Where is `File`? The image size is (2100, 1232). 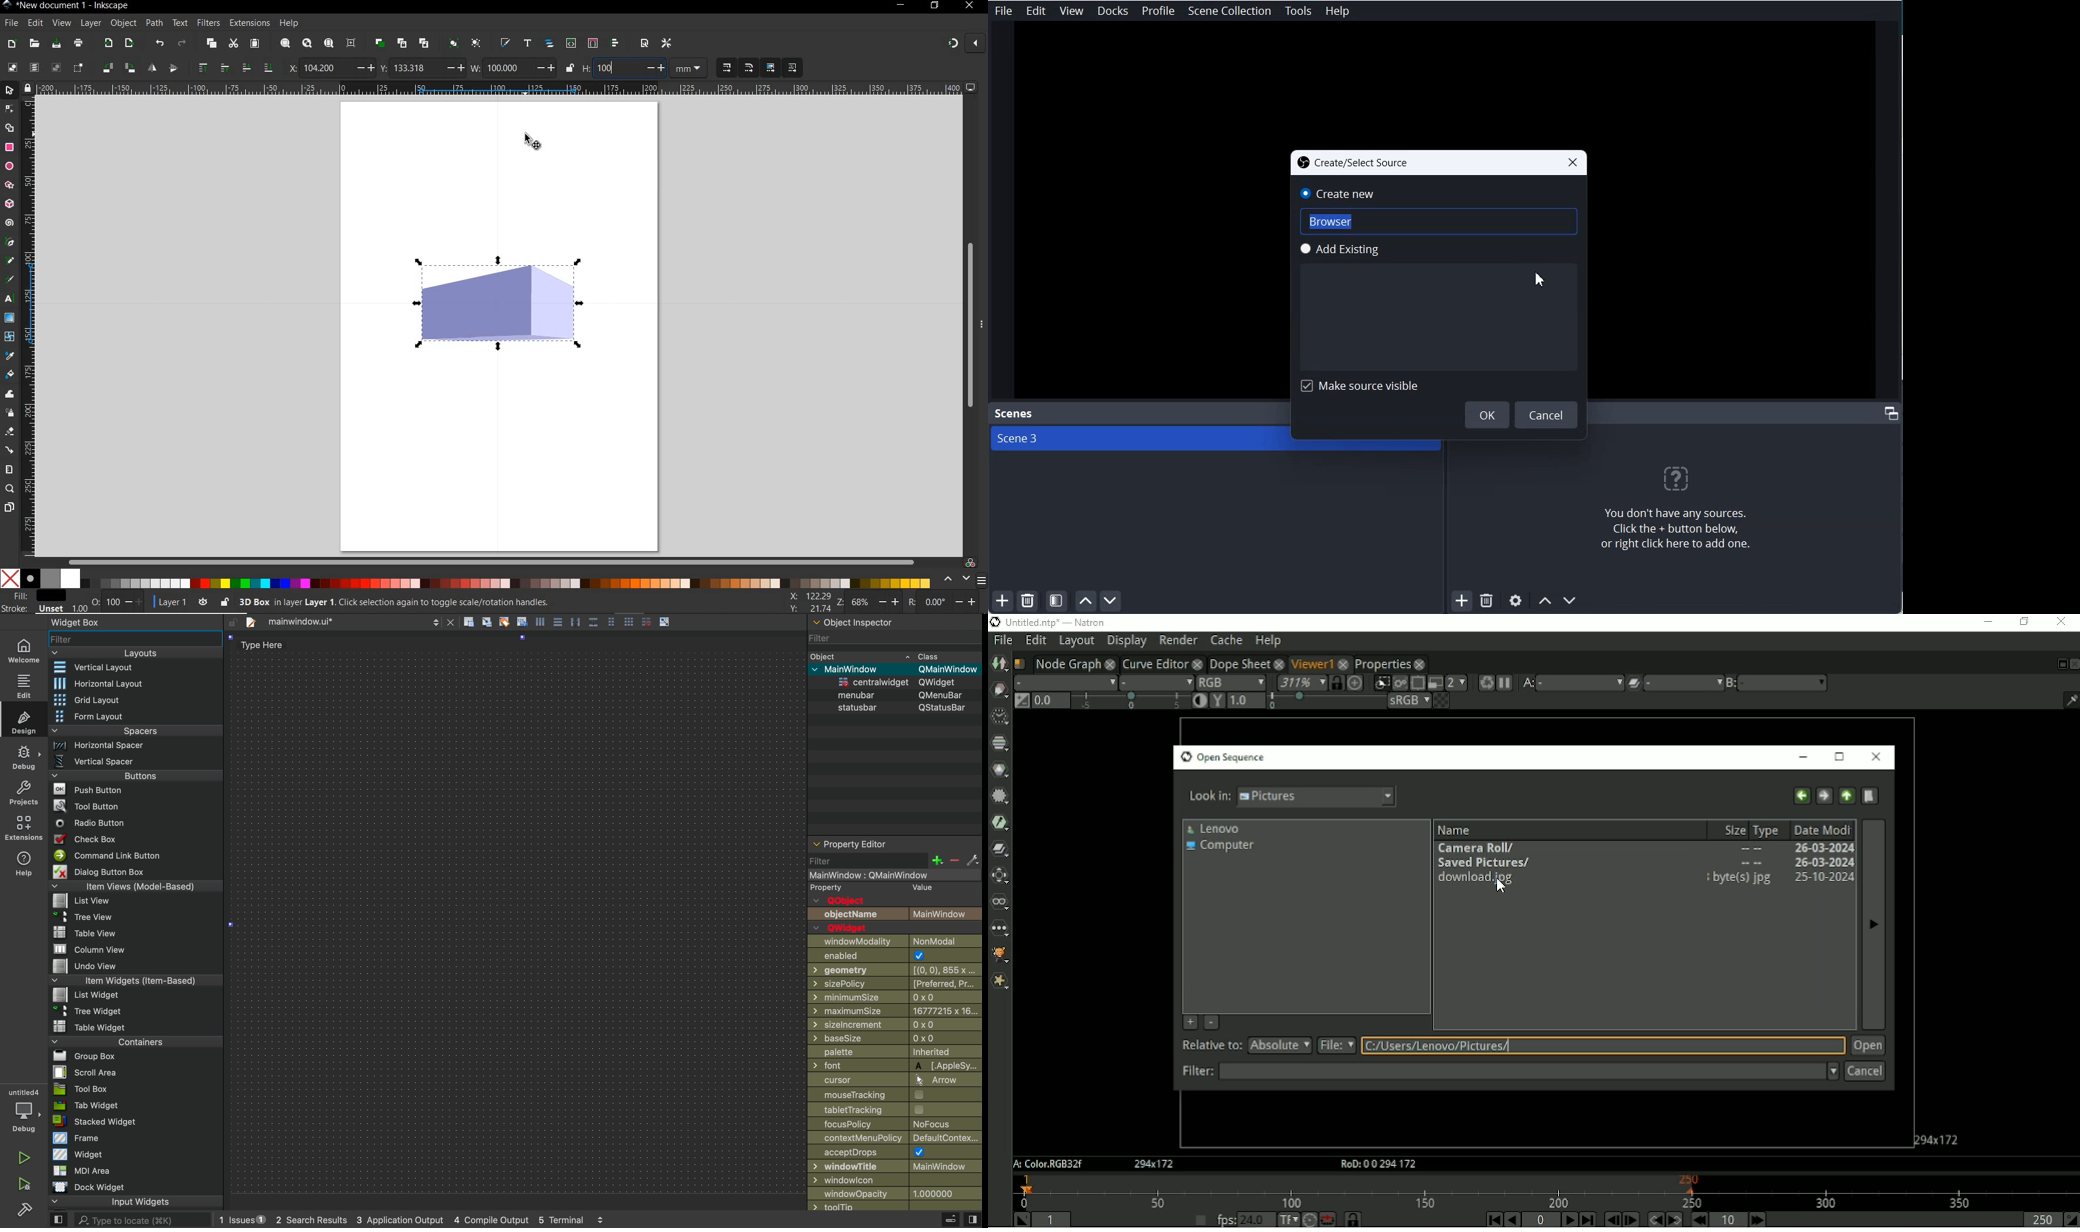 File is located at coordinates (1003, 10).